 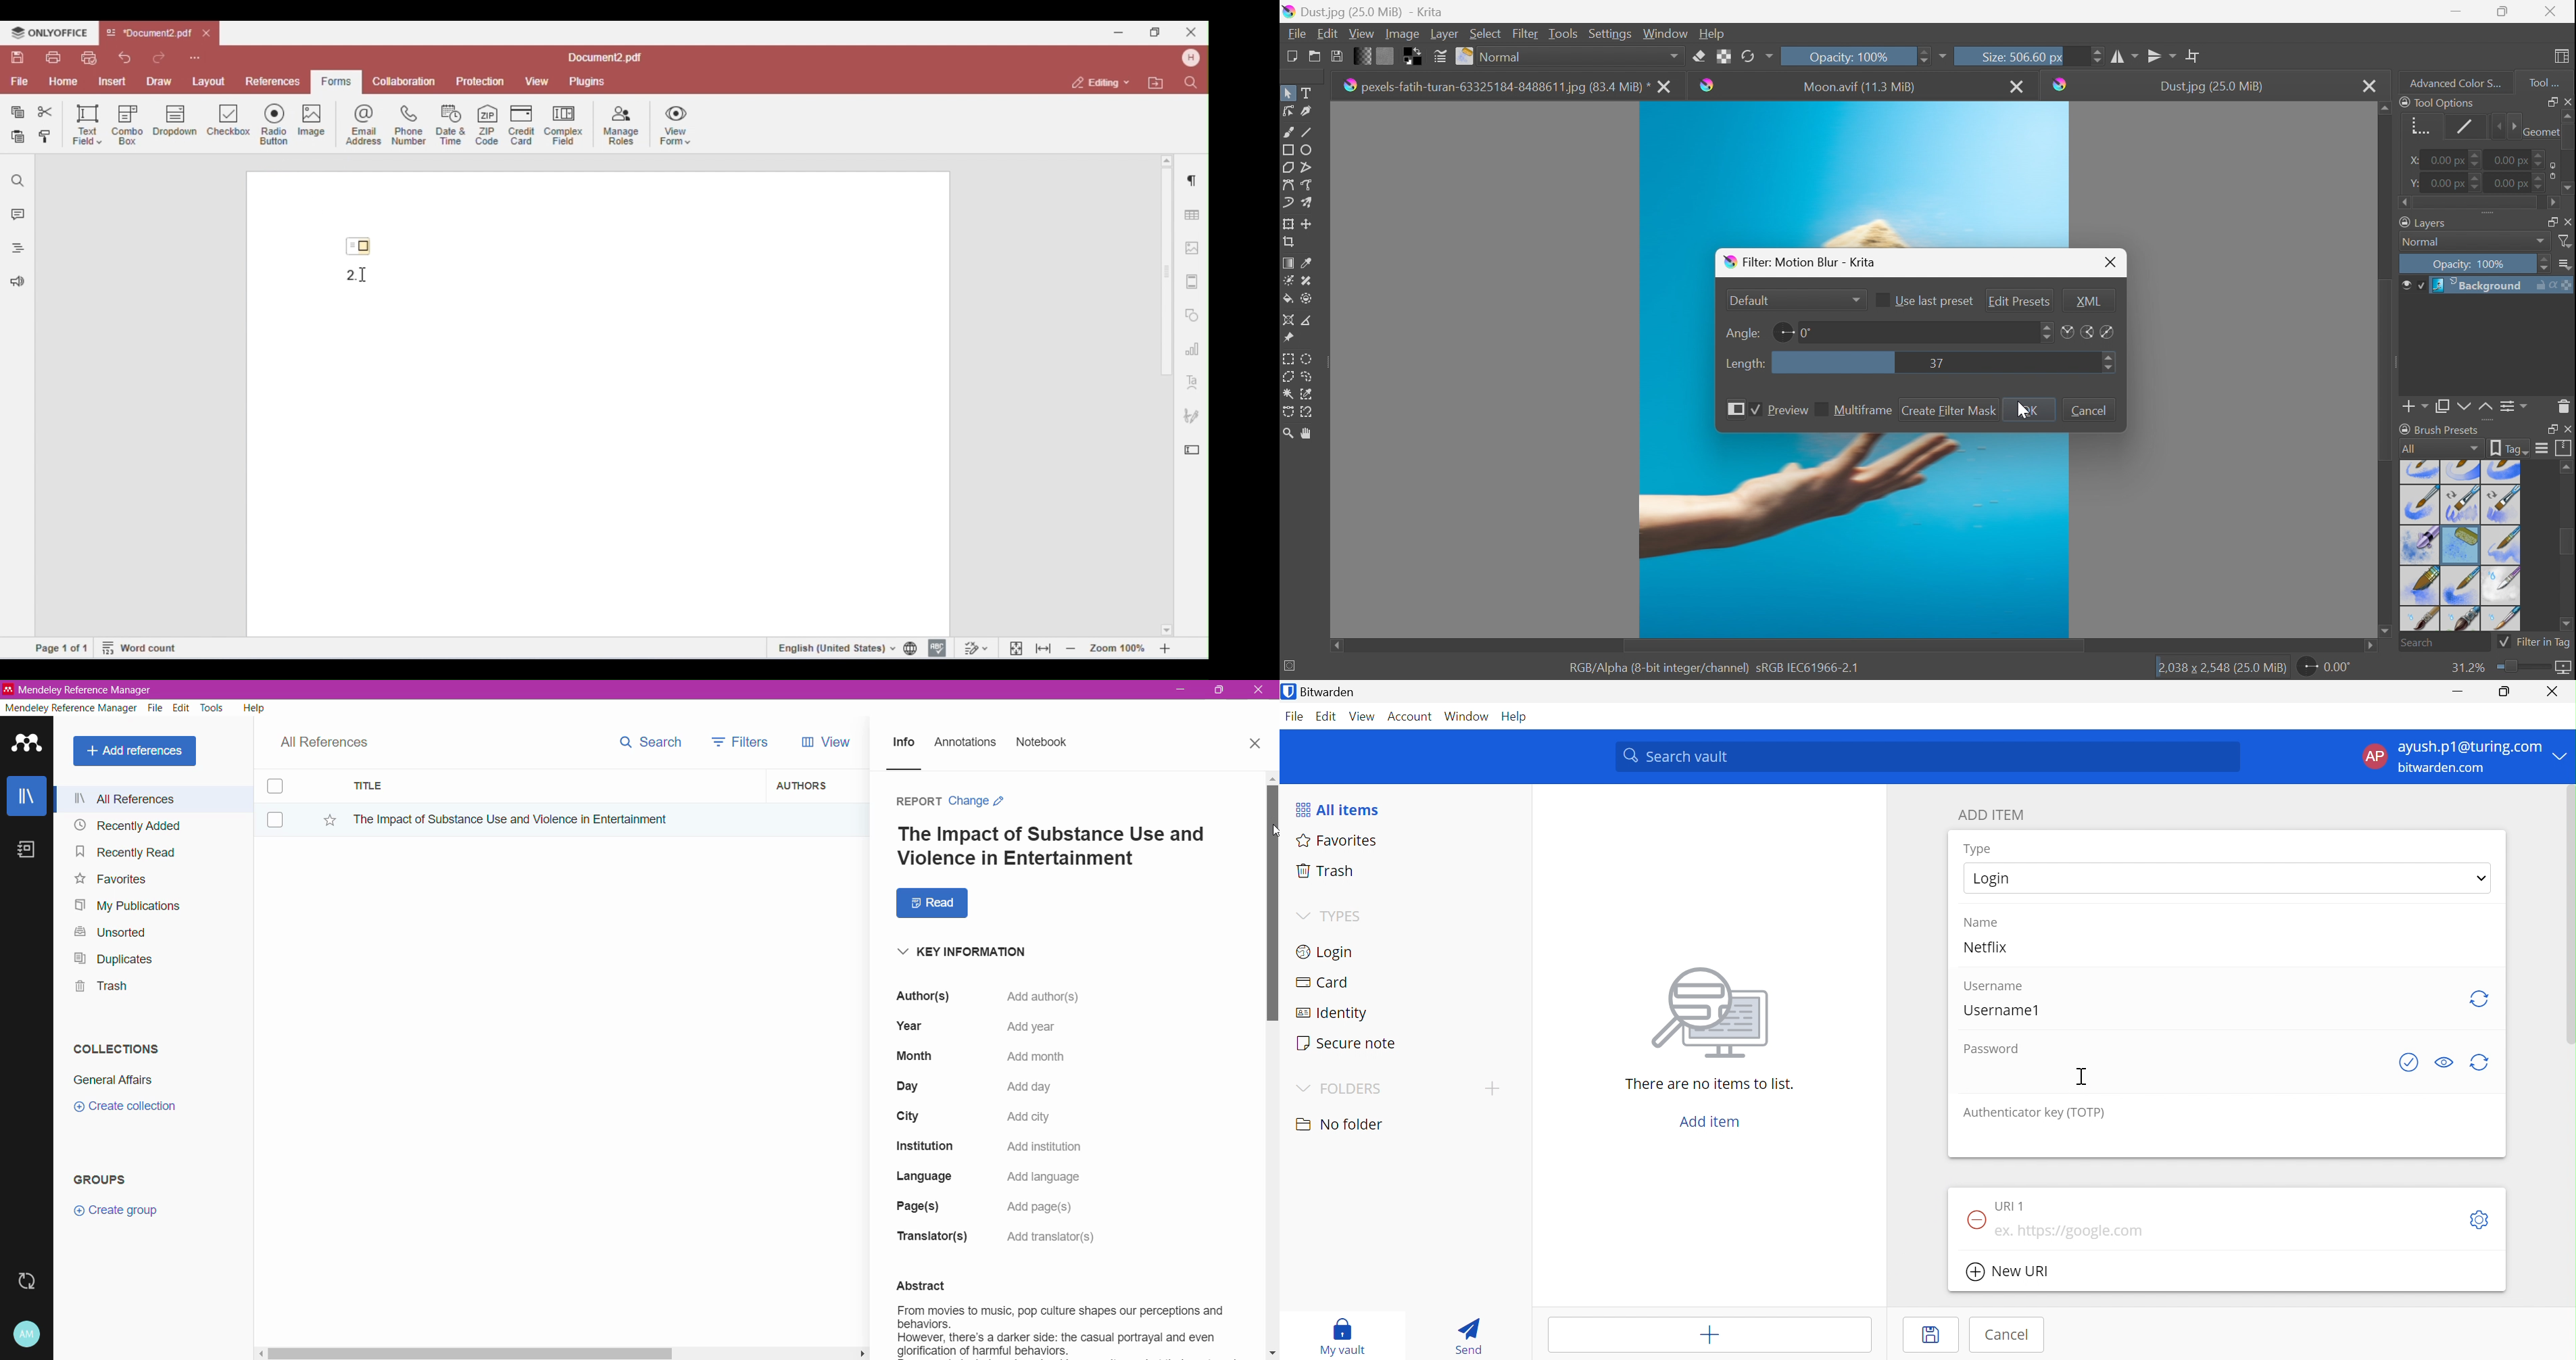 I want to click on My vault, so click(x=1342, y=1336).